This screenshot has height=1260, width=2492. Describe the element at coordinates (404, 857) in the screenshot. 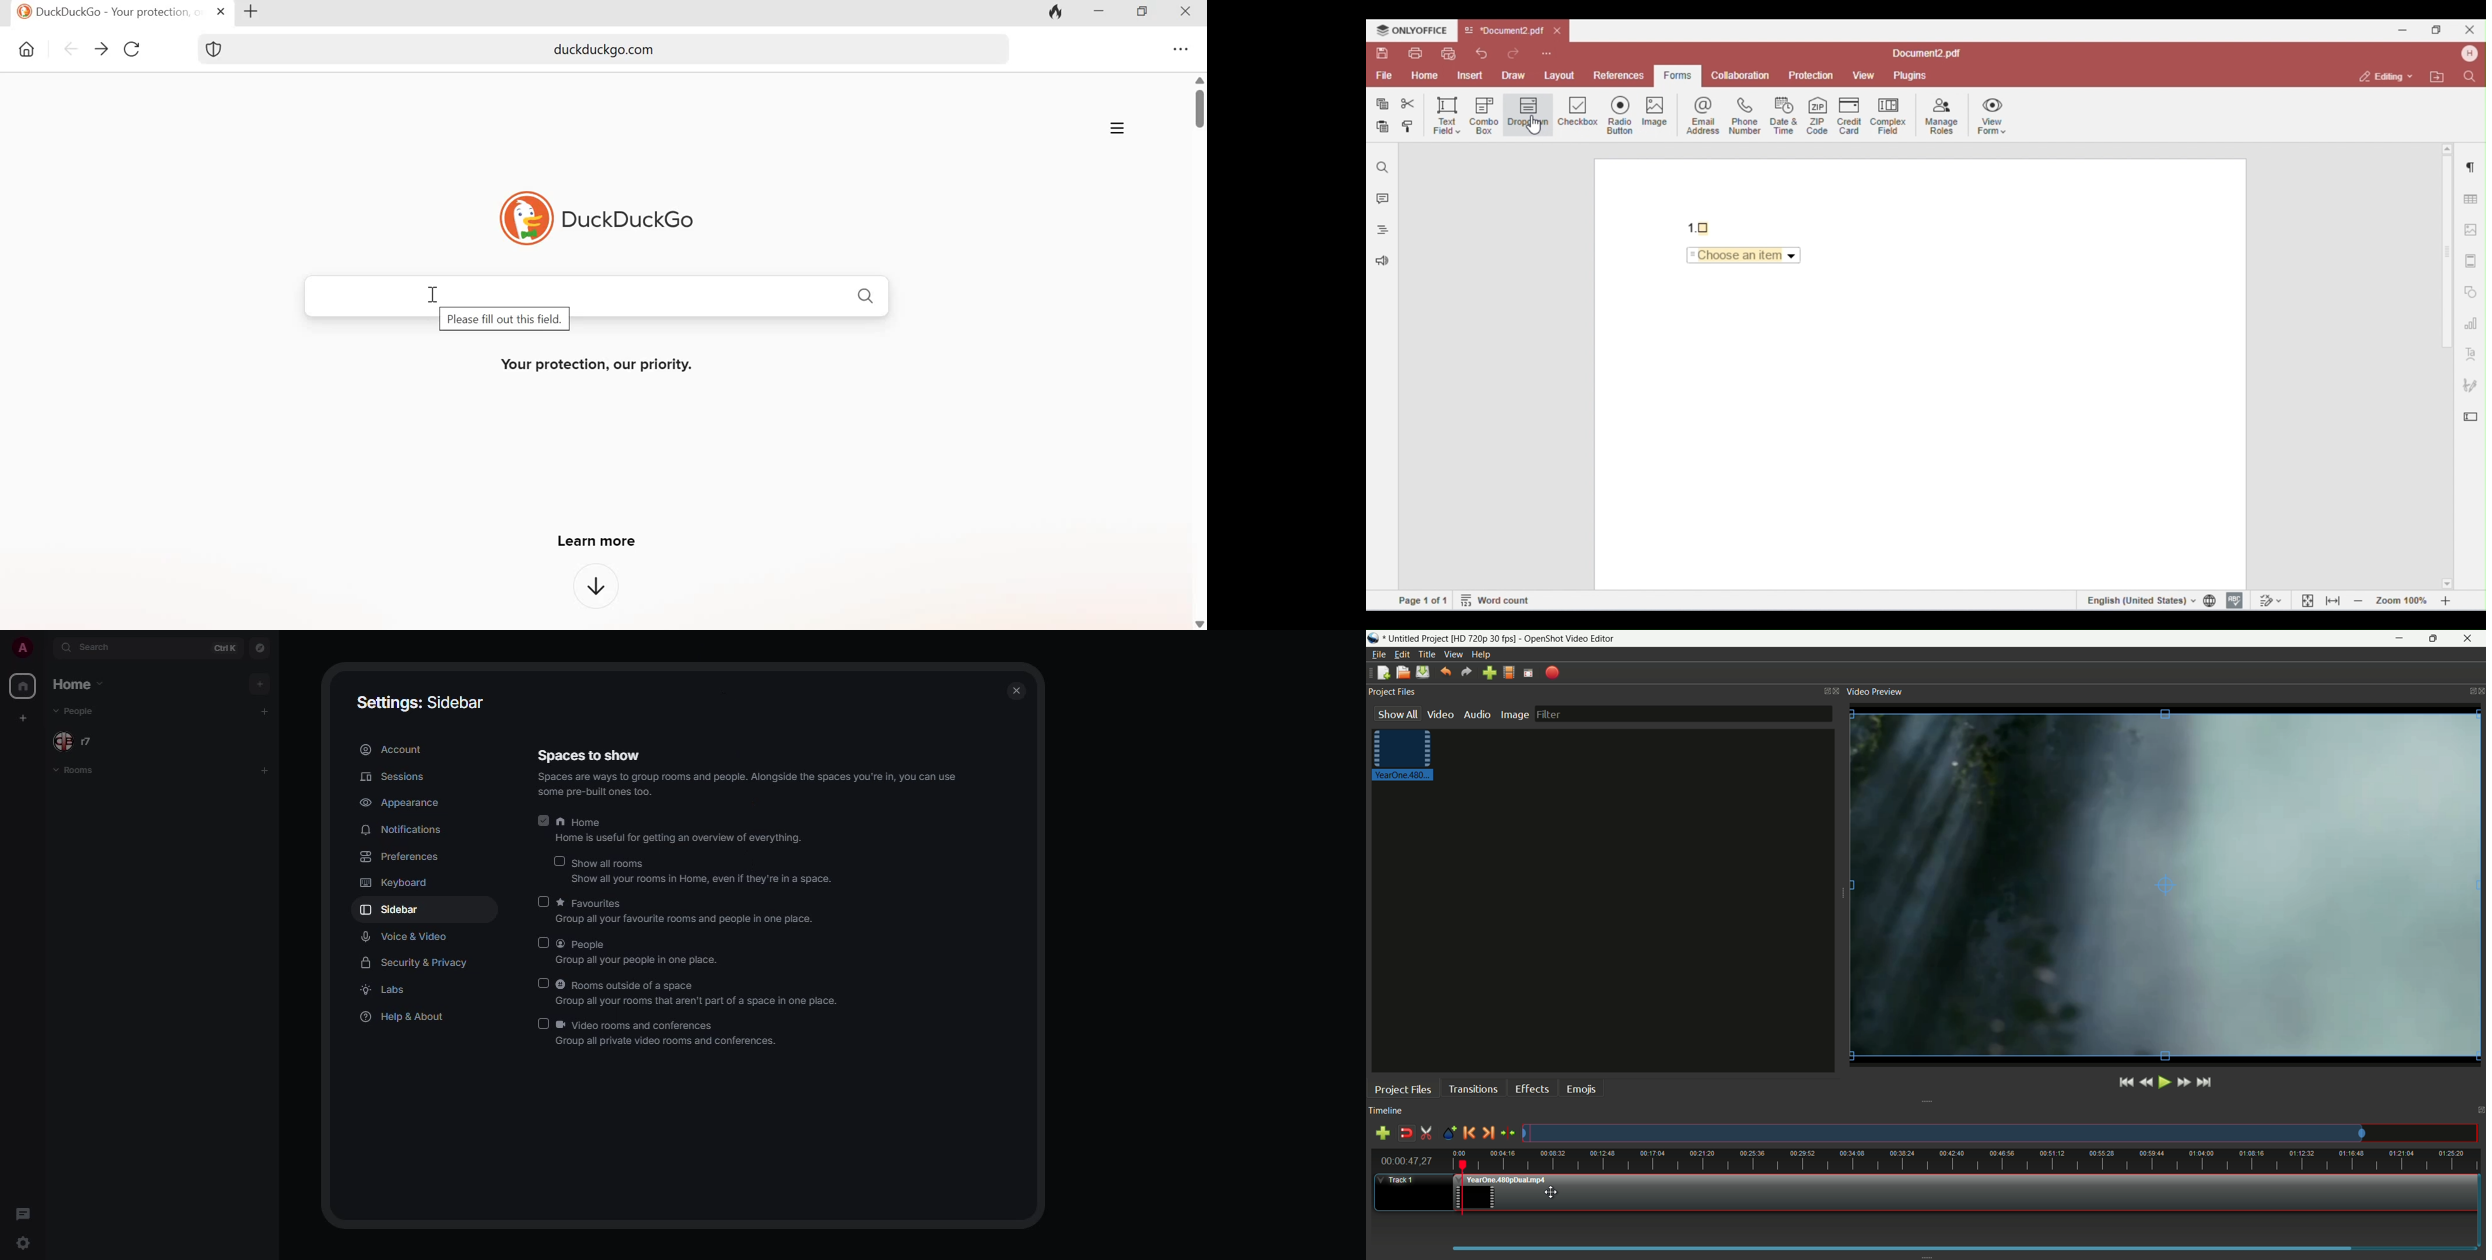

I see `preferences` at that location.